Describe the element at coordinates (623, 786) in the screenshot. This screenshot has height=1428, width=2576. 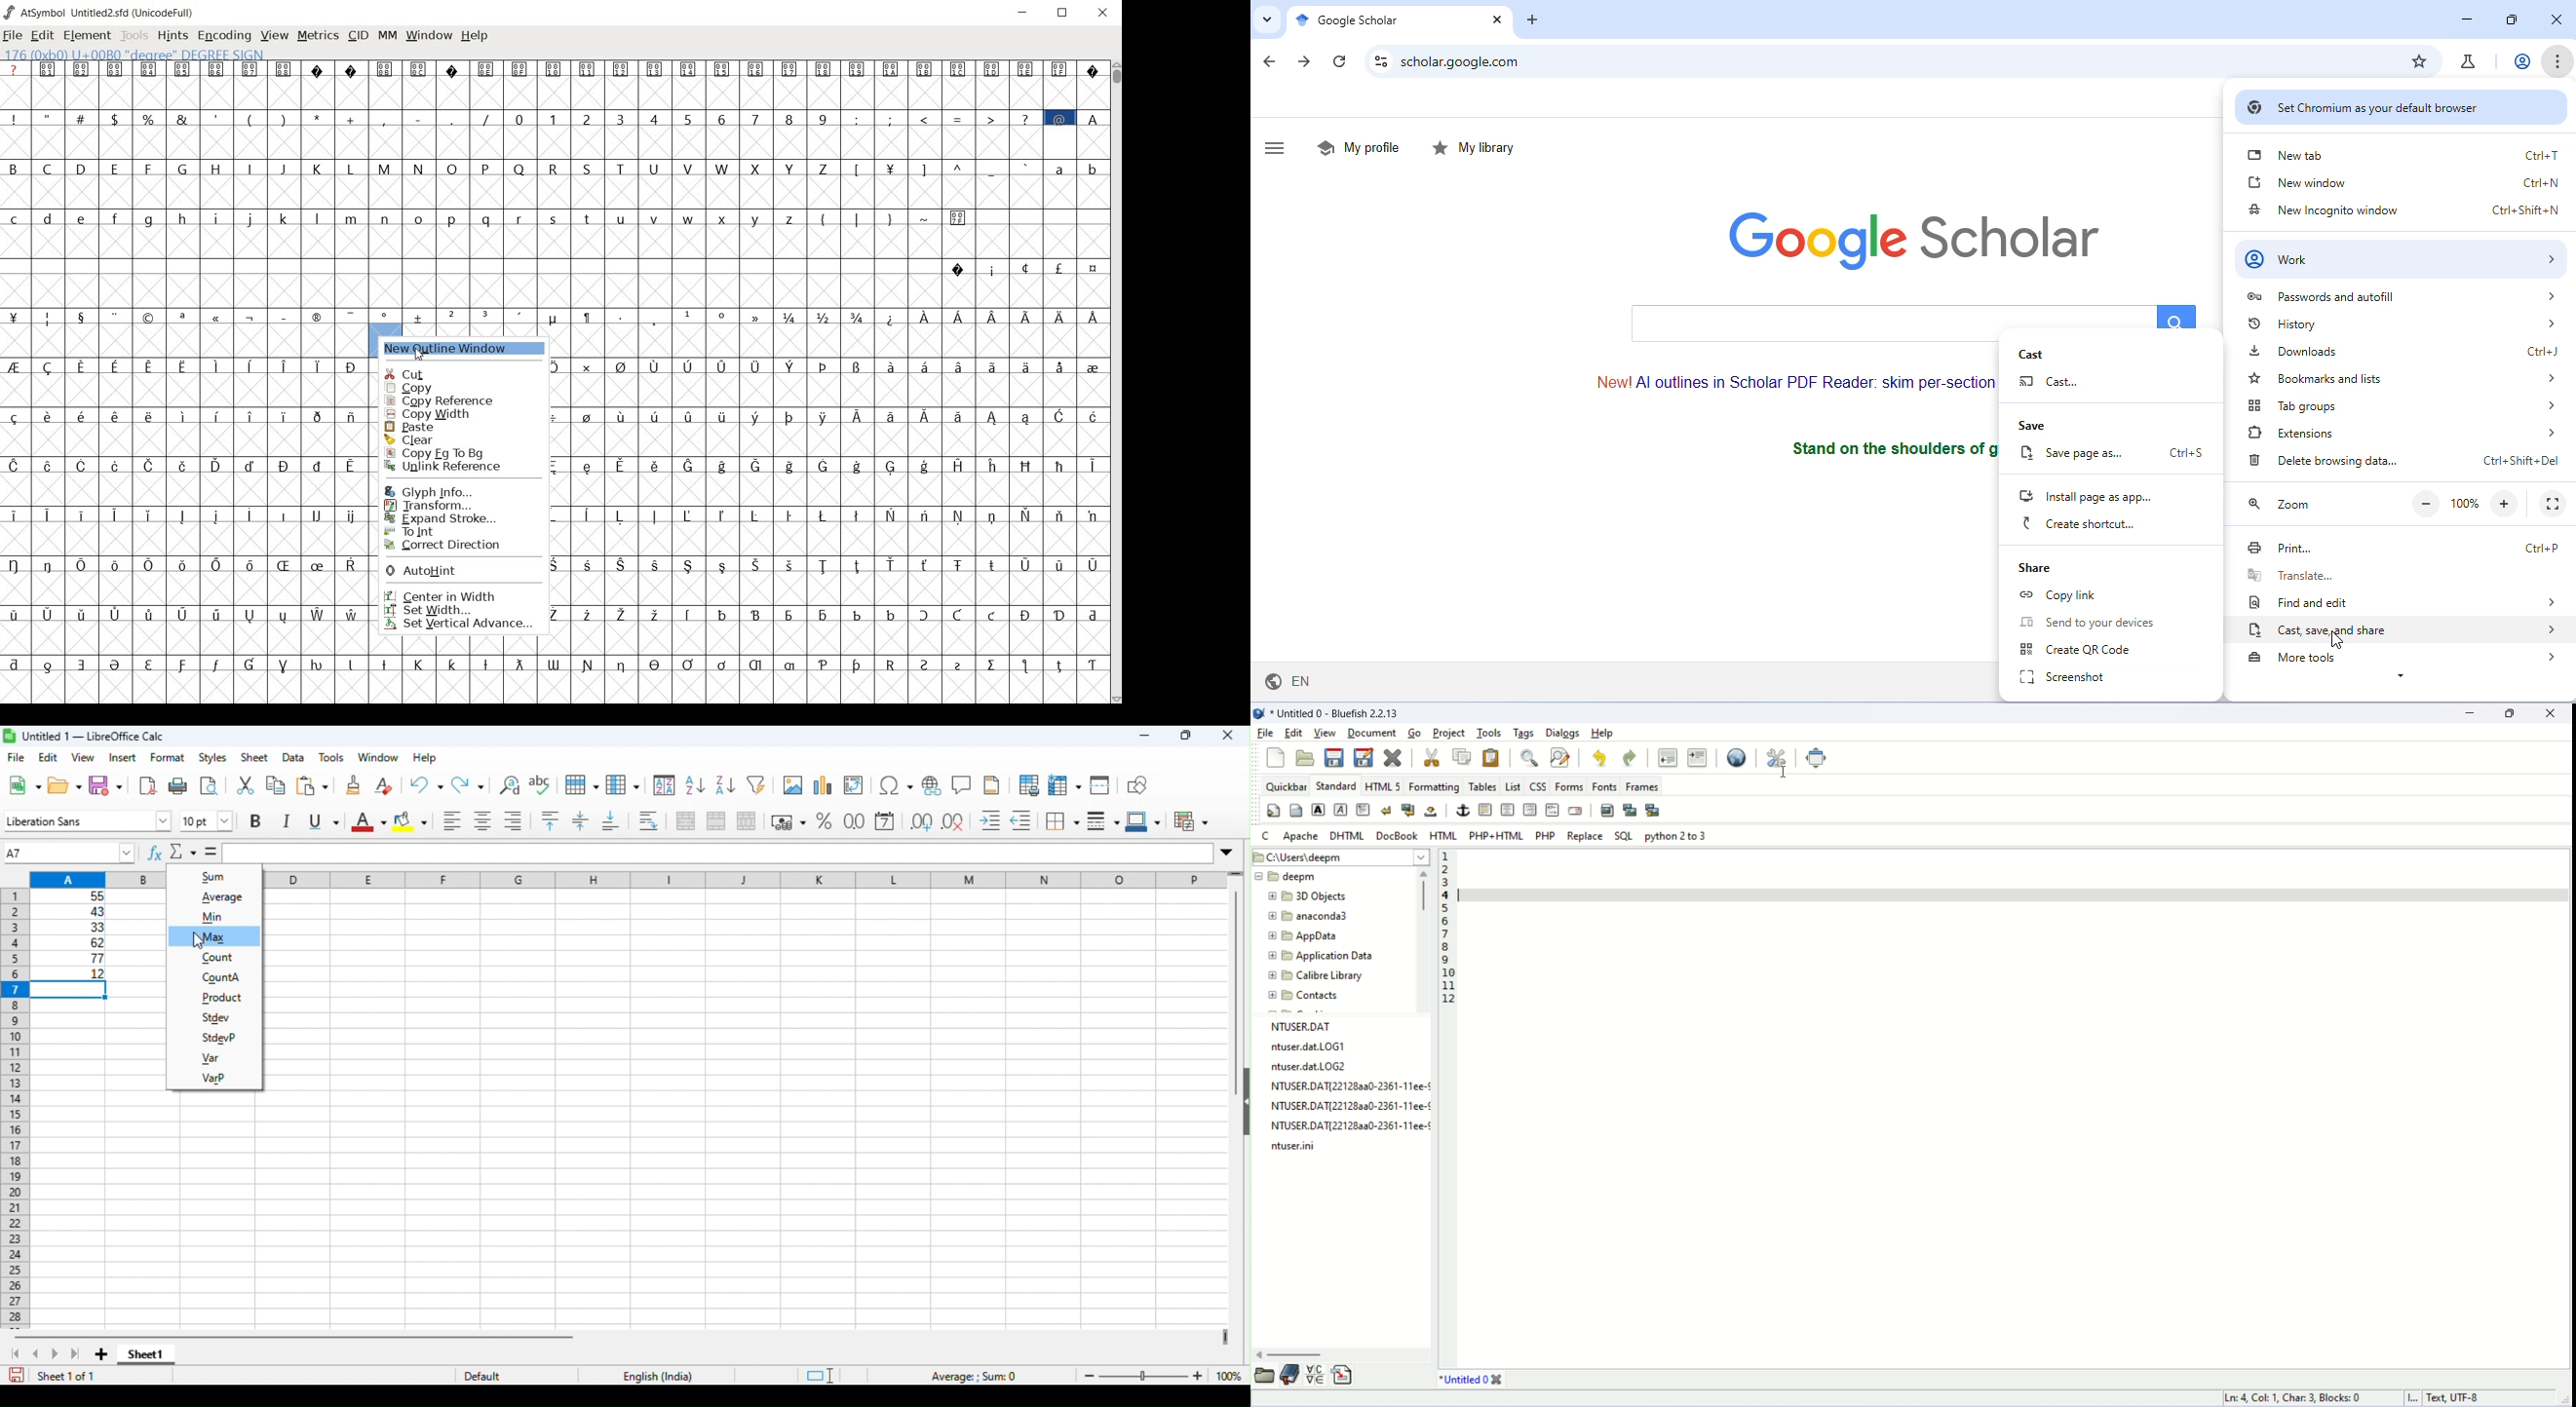
I see `column` at that location.